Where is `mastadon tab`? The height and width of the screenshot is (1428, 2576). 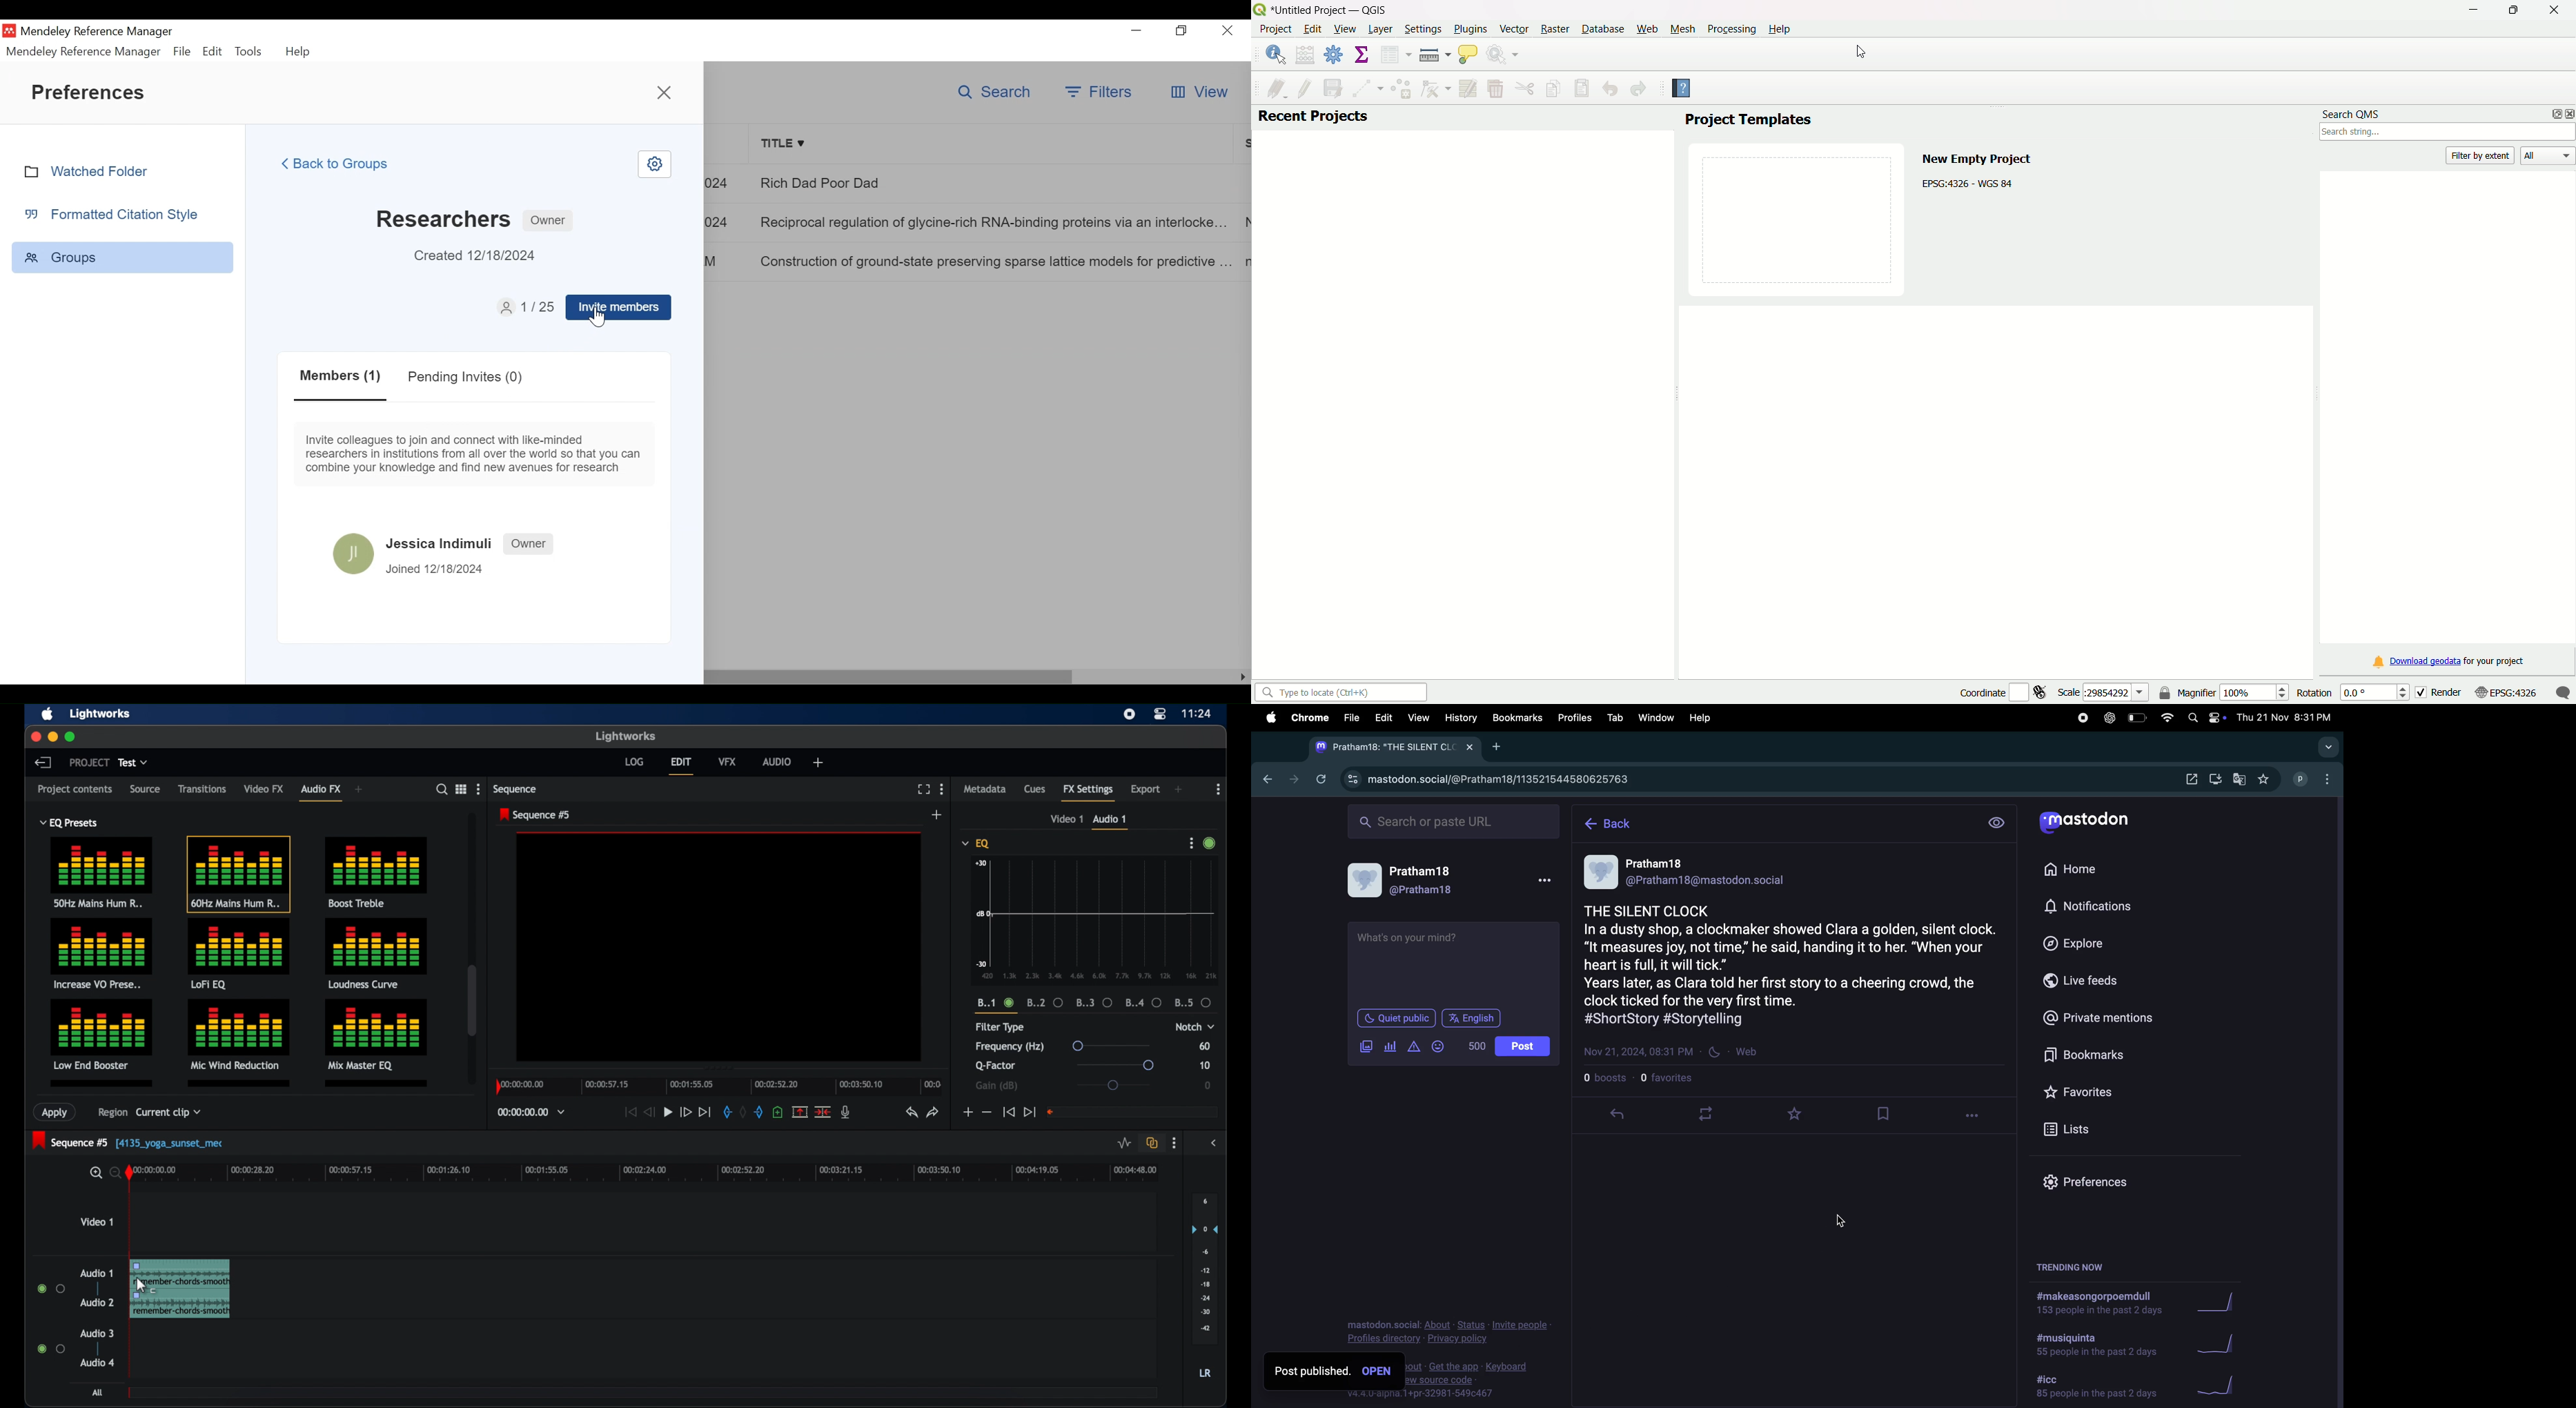 mastadon tab is located at coordinates (1366, 747).